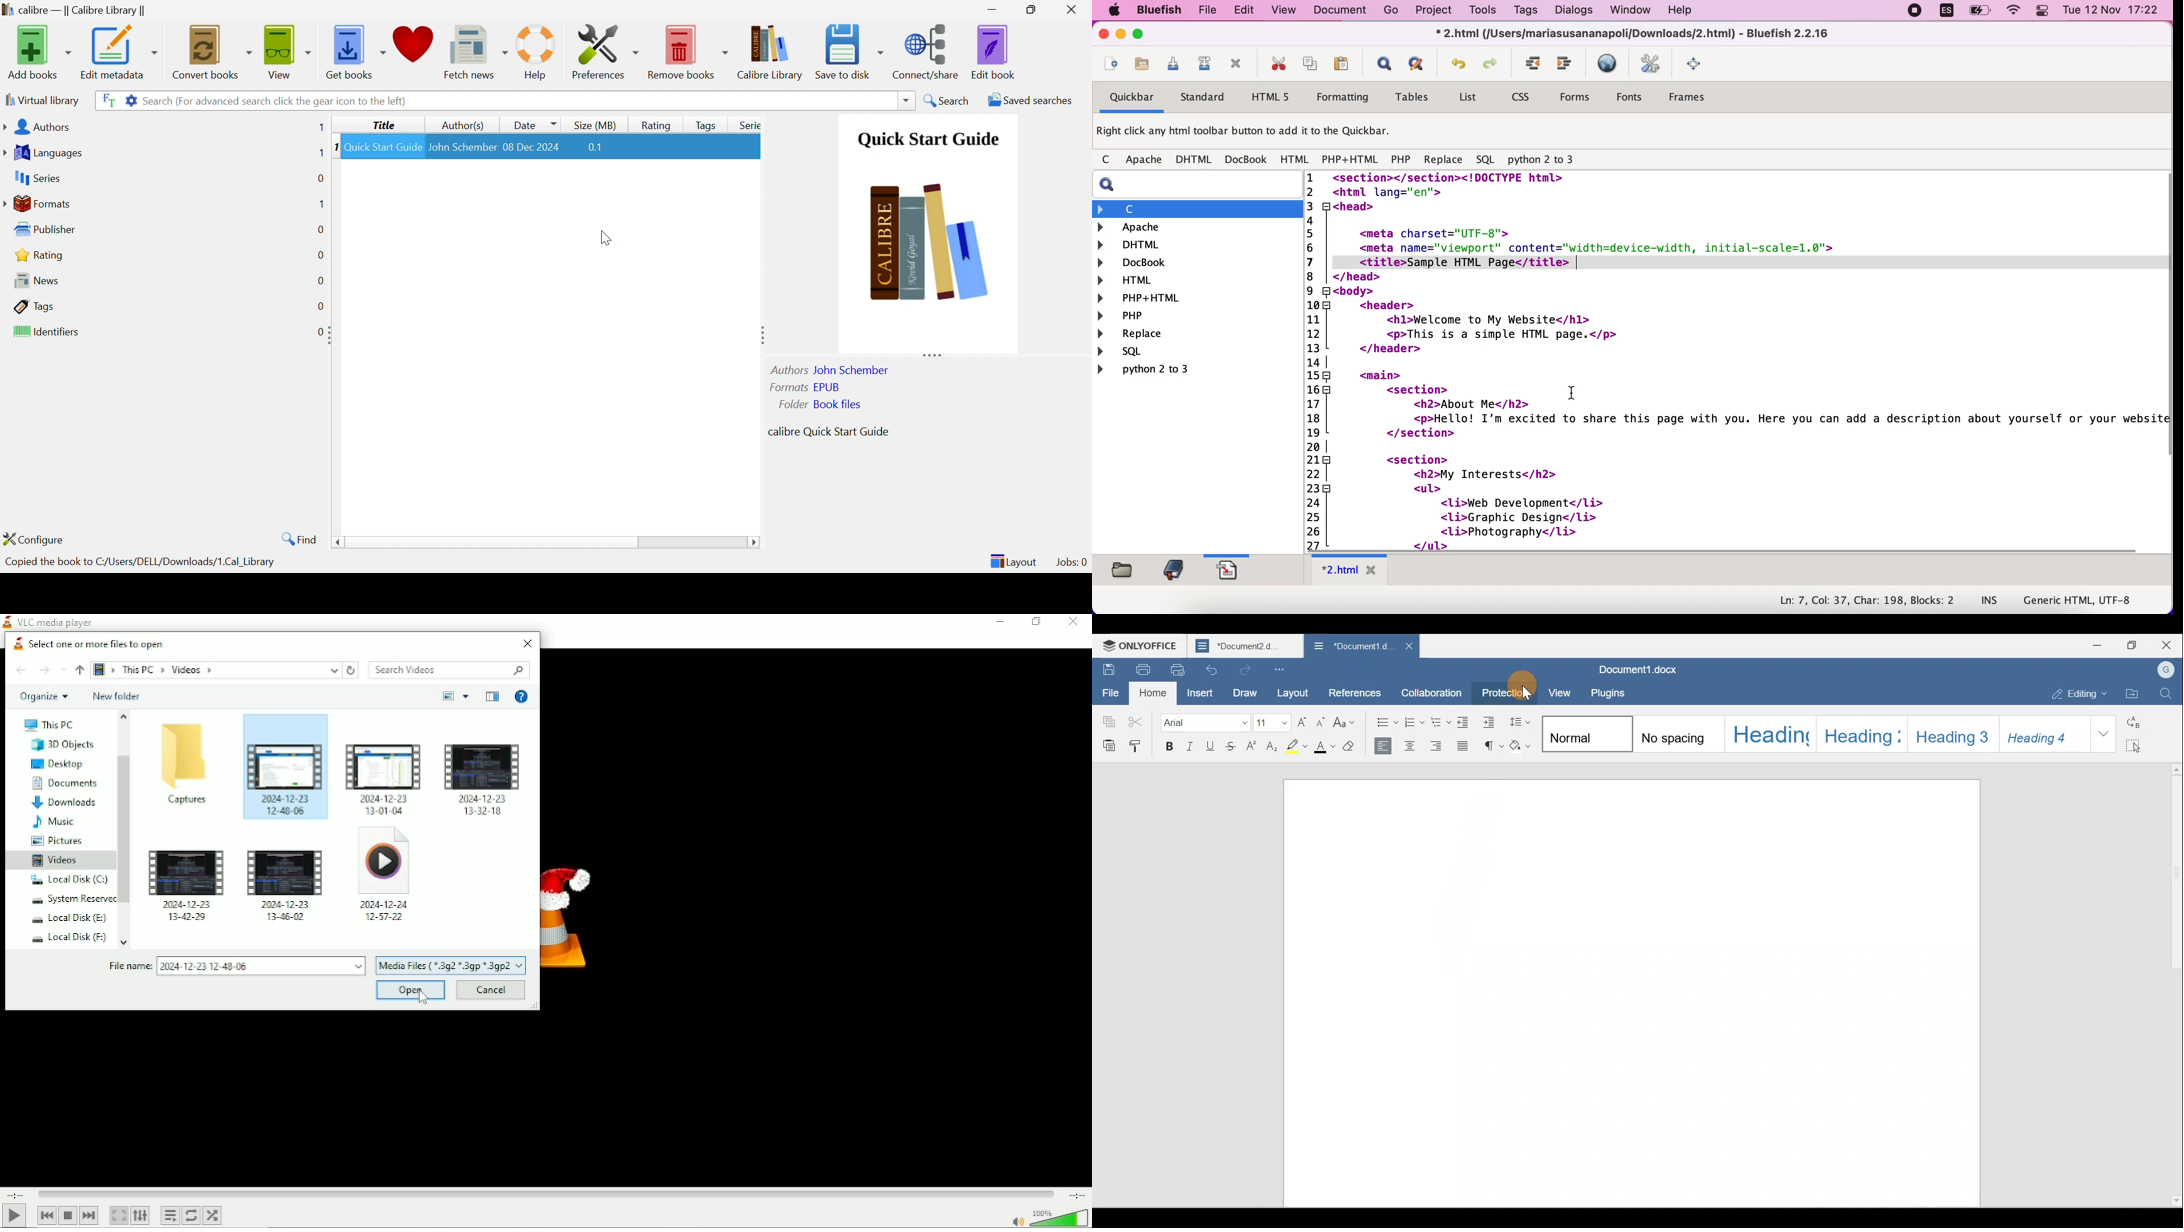  Describe the element at coordinates (59, 745) in the screenshot. I see `3D Objects` at that location.